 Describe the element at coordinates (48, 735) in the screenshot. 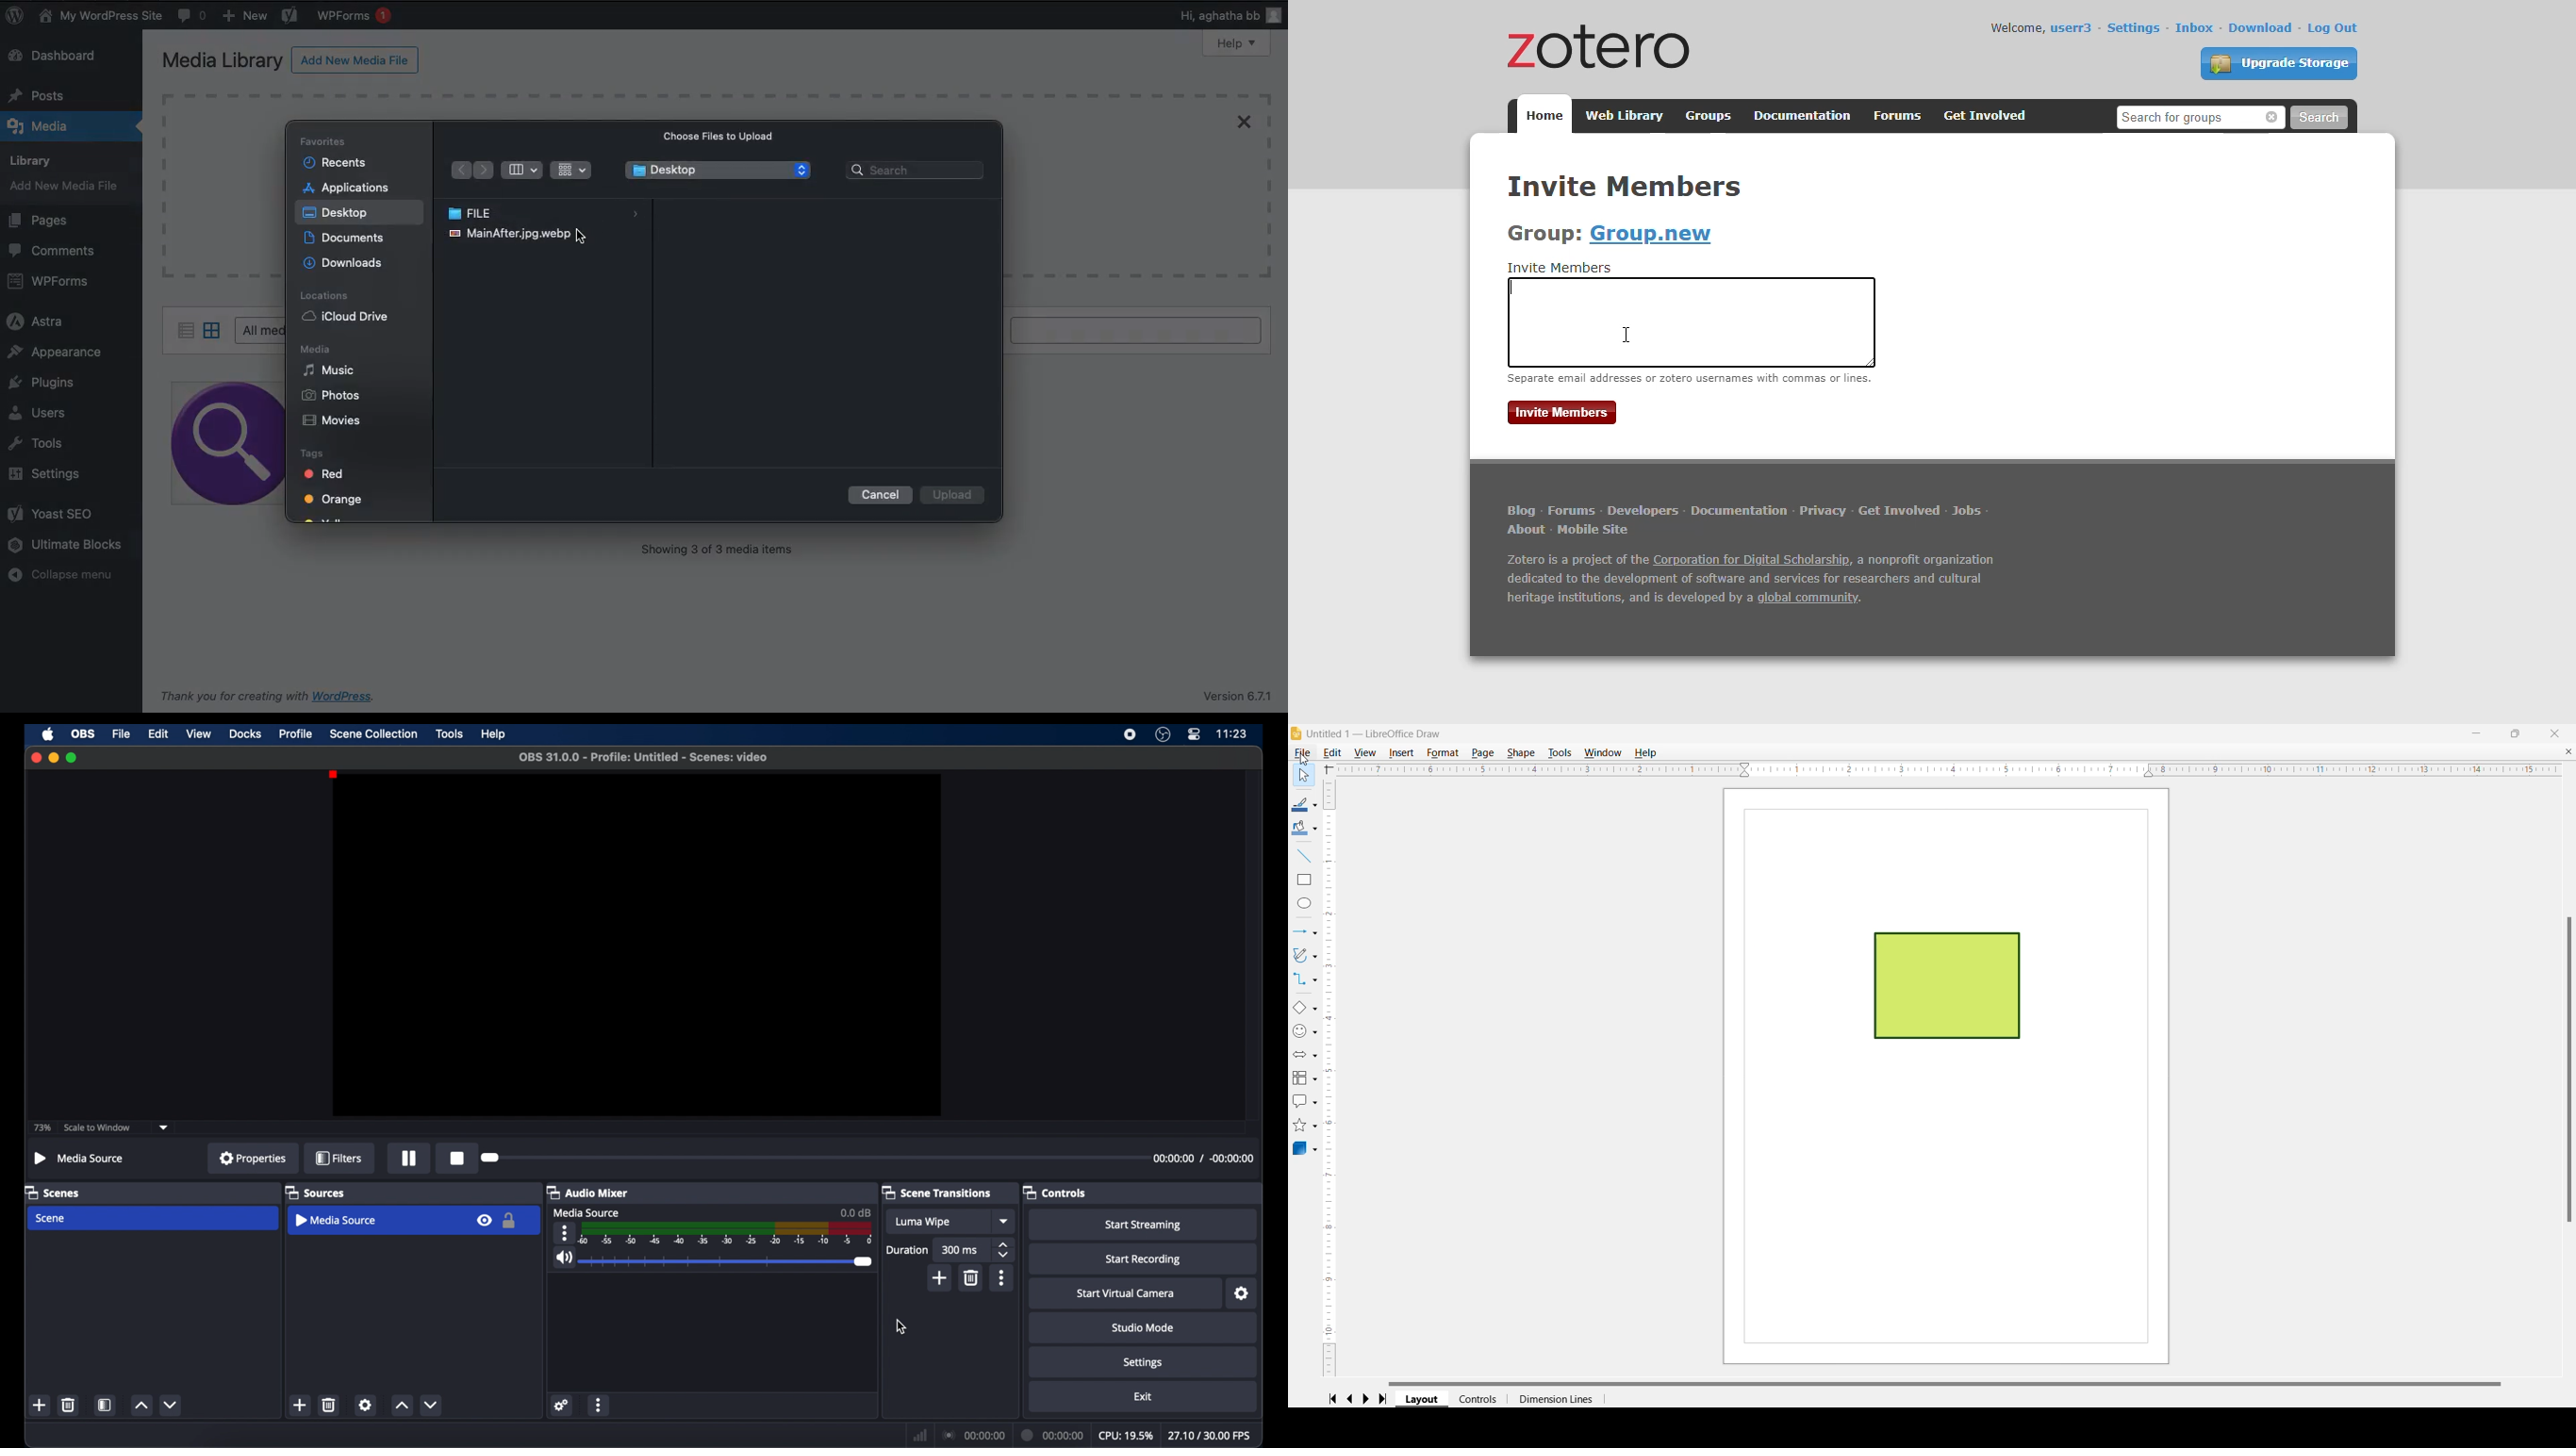

I see `apple icon` at that location.